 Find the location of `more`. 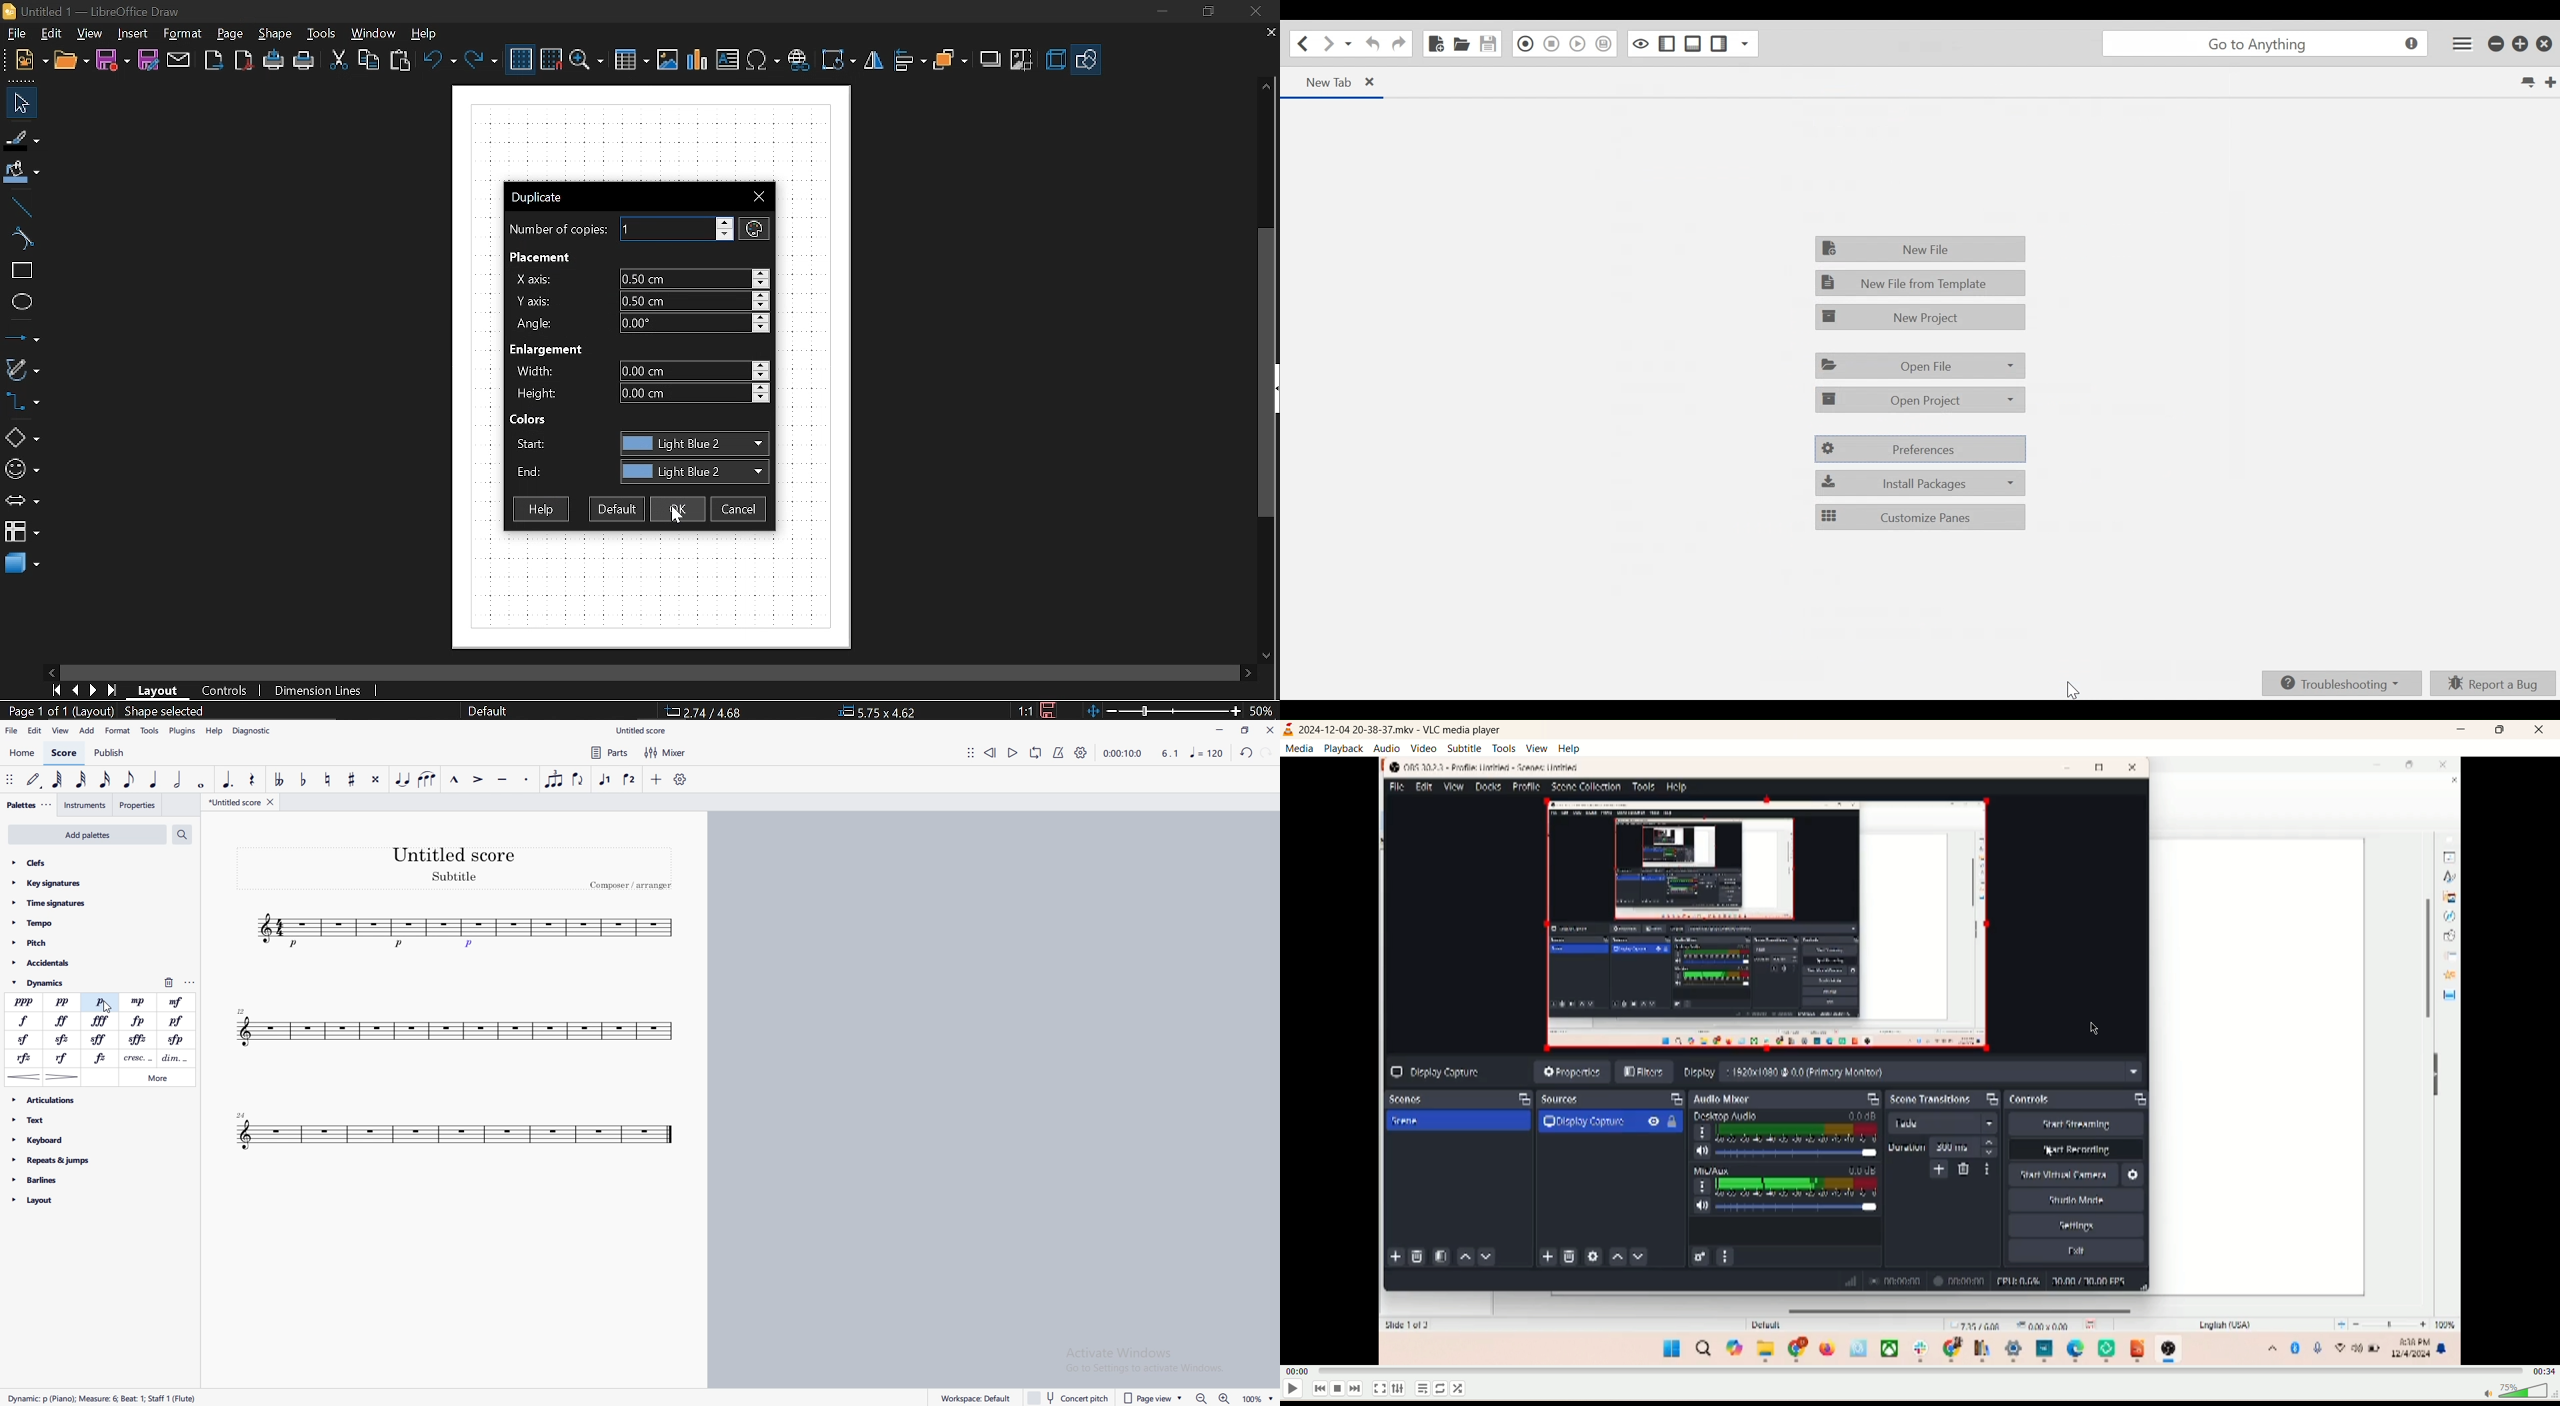

more is located at coordinates (158, 1078).